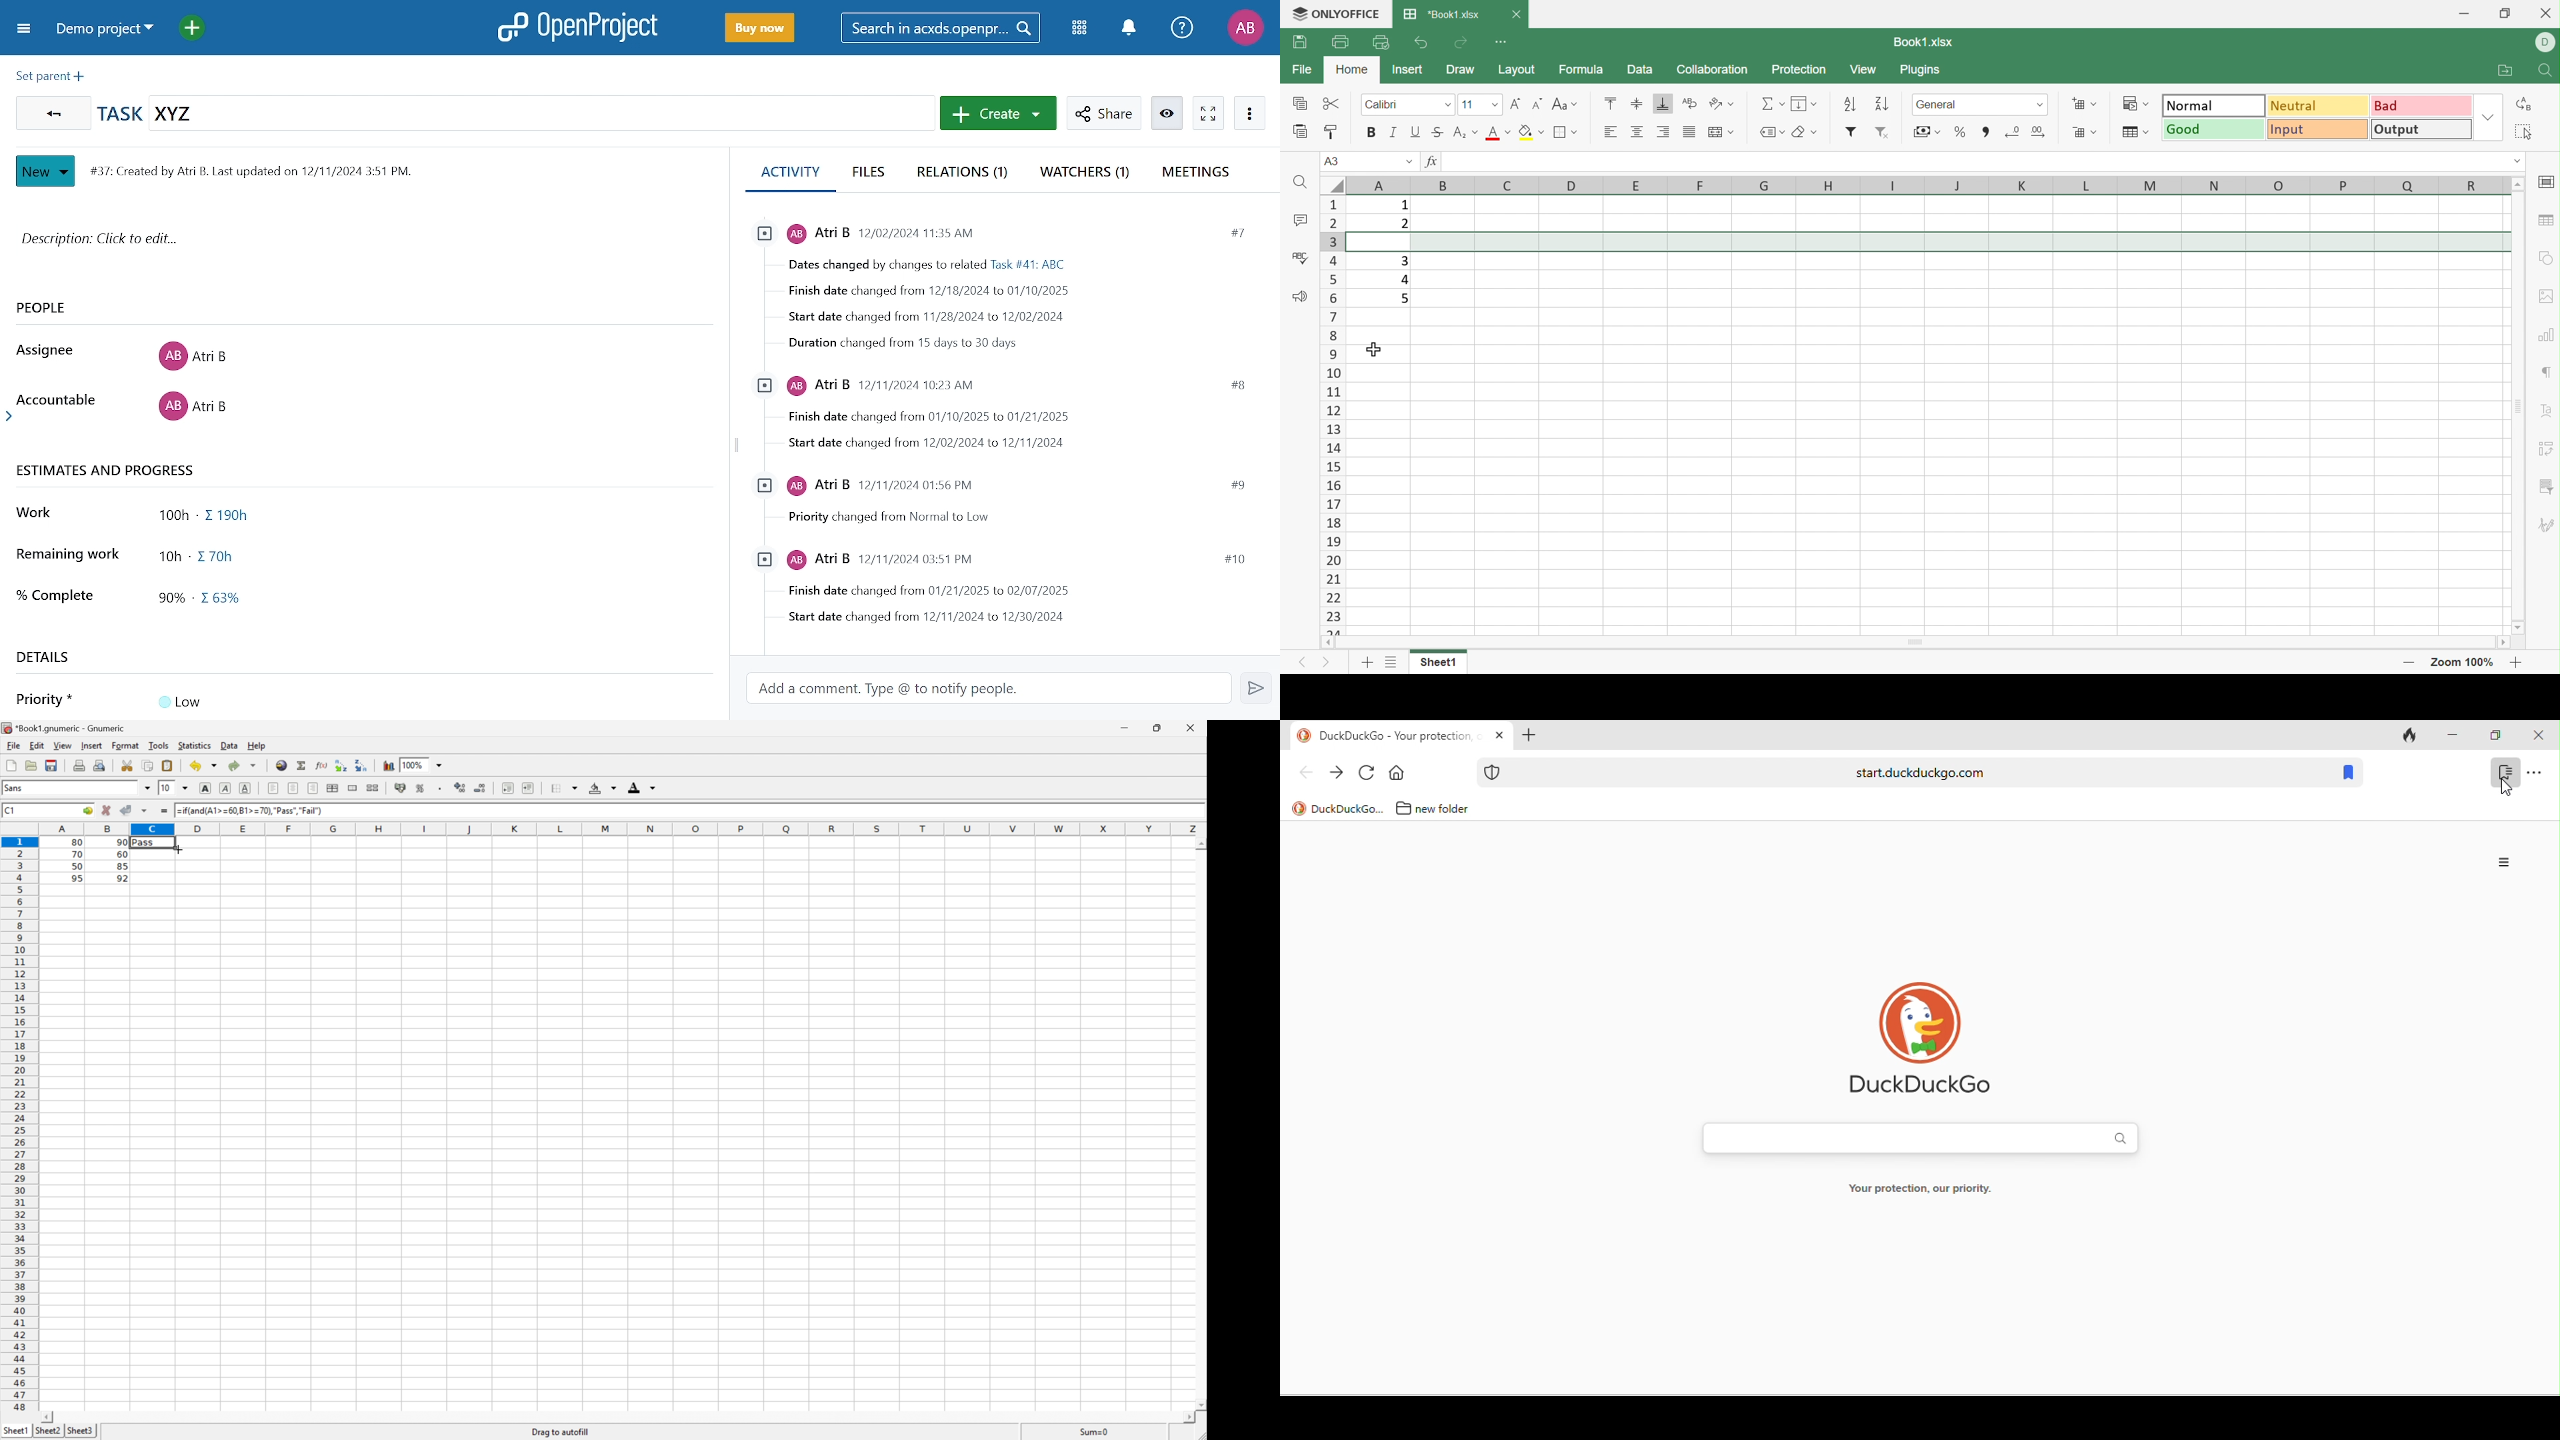 Image resolution: width=2576 pixels, height=1456 pixels. What do you see at coordinates (1297, 257) in the screenshot?
I see `Check spelling` at bounding box center [1297, 257].